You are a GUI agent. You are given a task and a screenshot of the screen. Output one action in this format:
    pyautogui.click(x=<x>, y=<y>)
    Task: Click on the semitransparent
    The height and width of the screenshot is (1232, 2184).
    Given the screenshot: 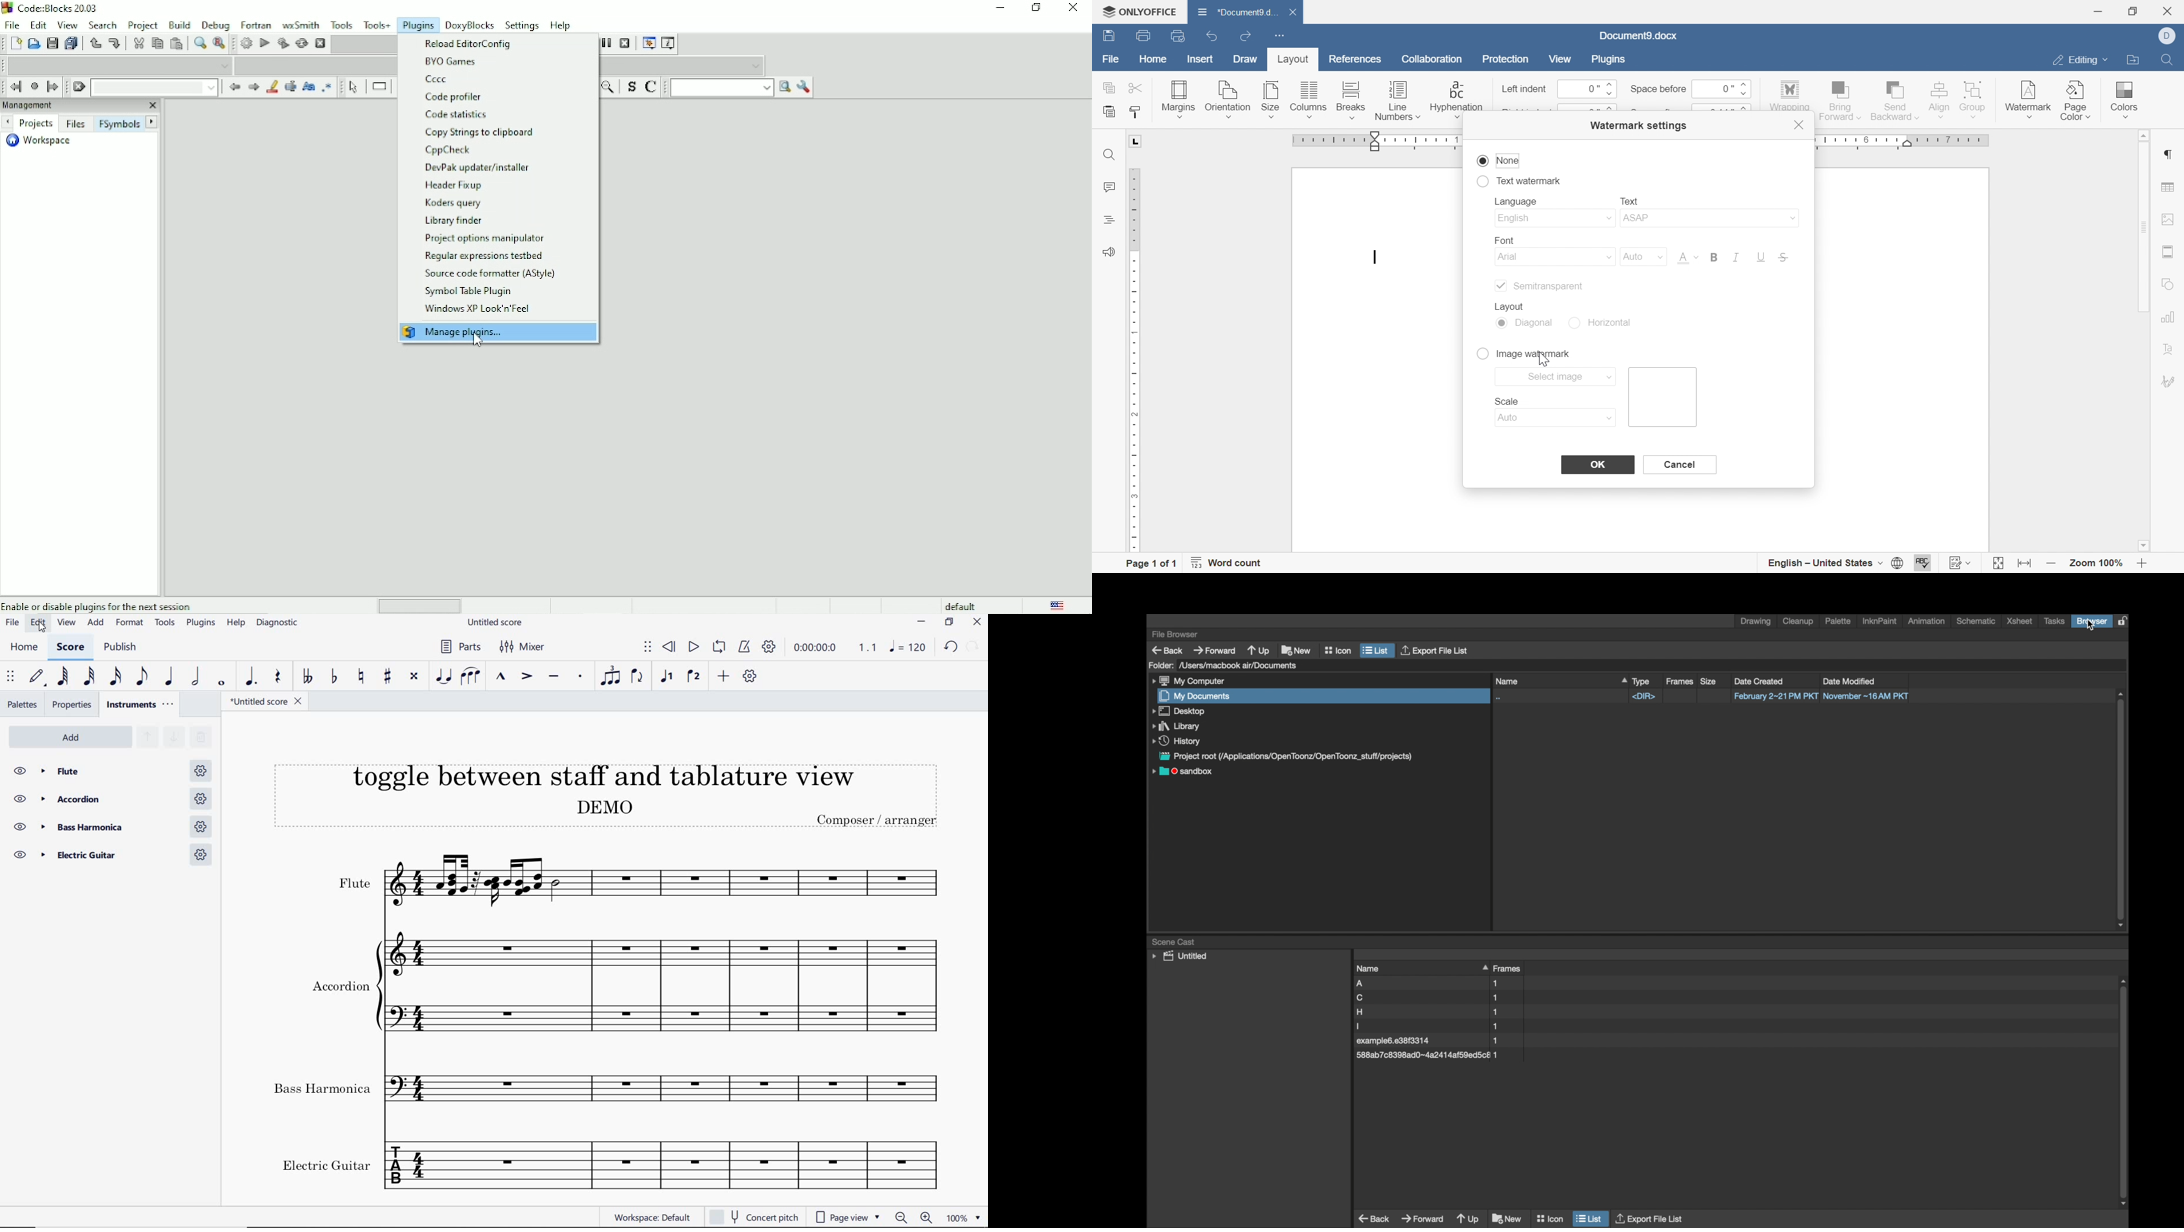 What is the action you would take?
    pyautogui.click(x=1538, y=286)
    